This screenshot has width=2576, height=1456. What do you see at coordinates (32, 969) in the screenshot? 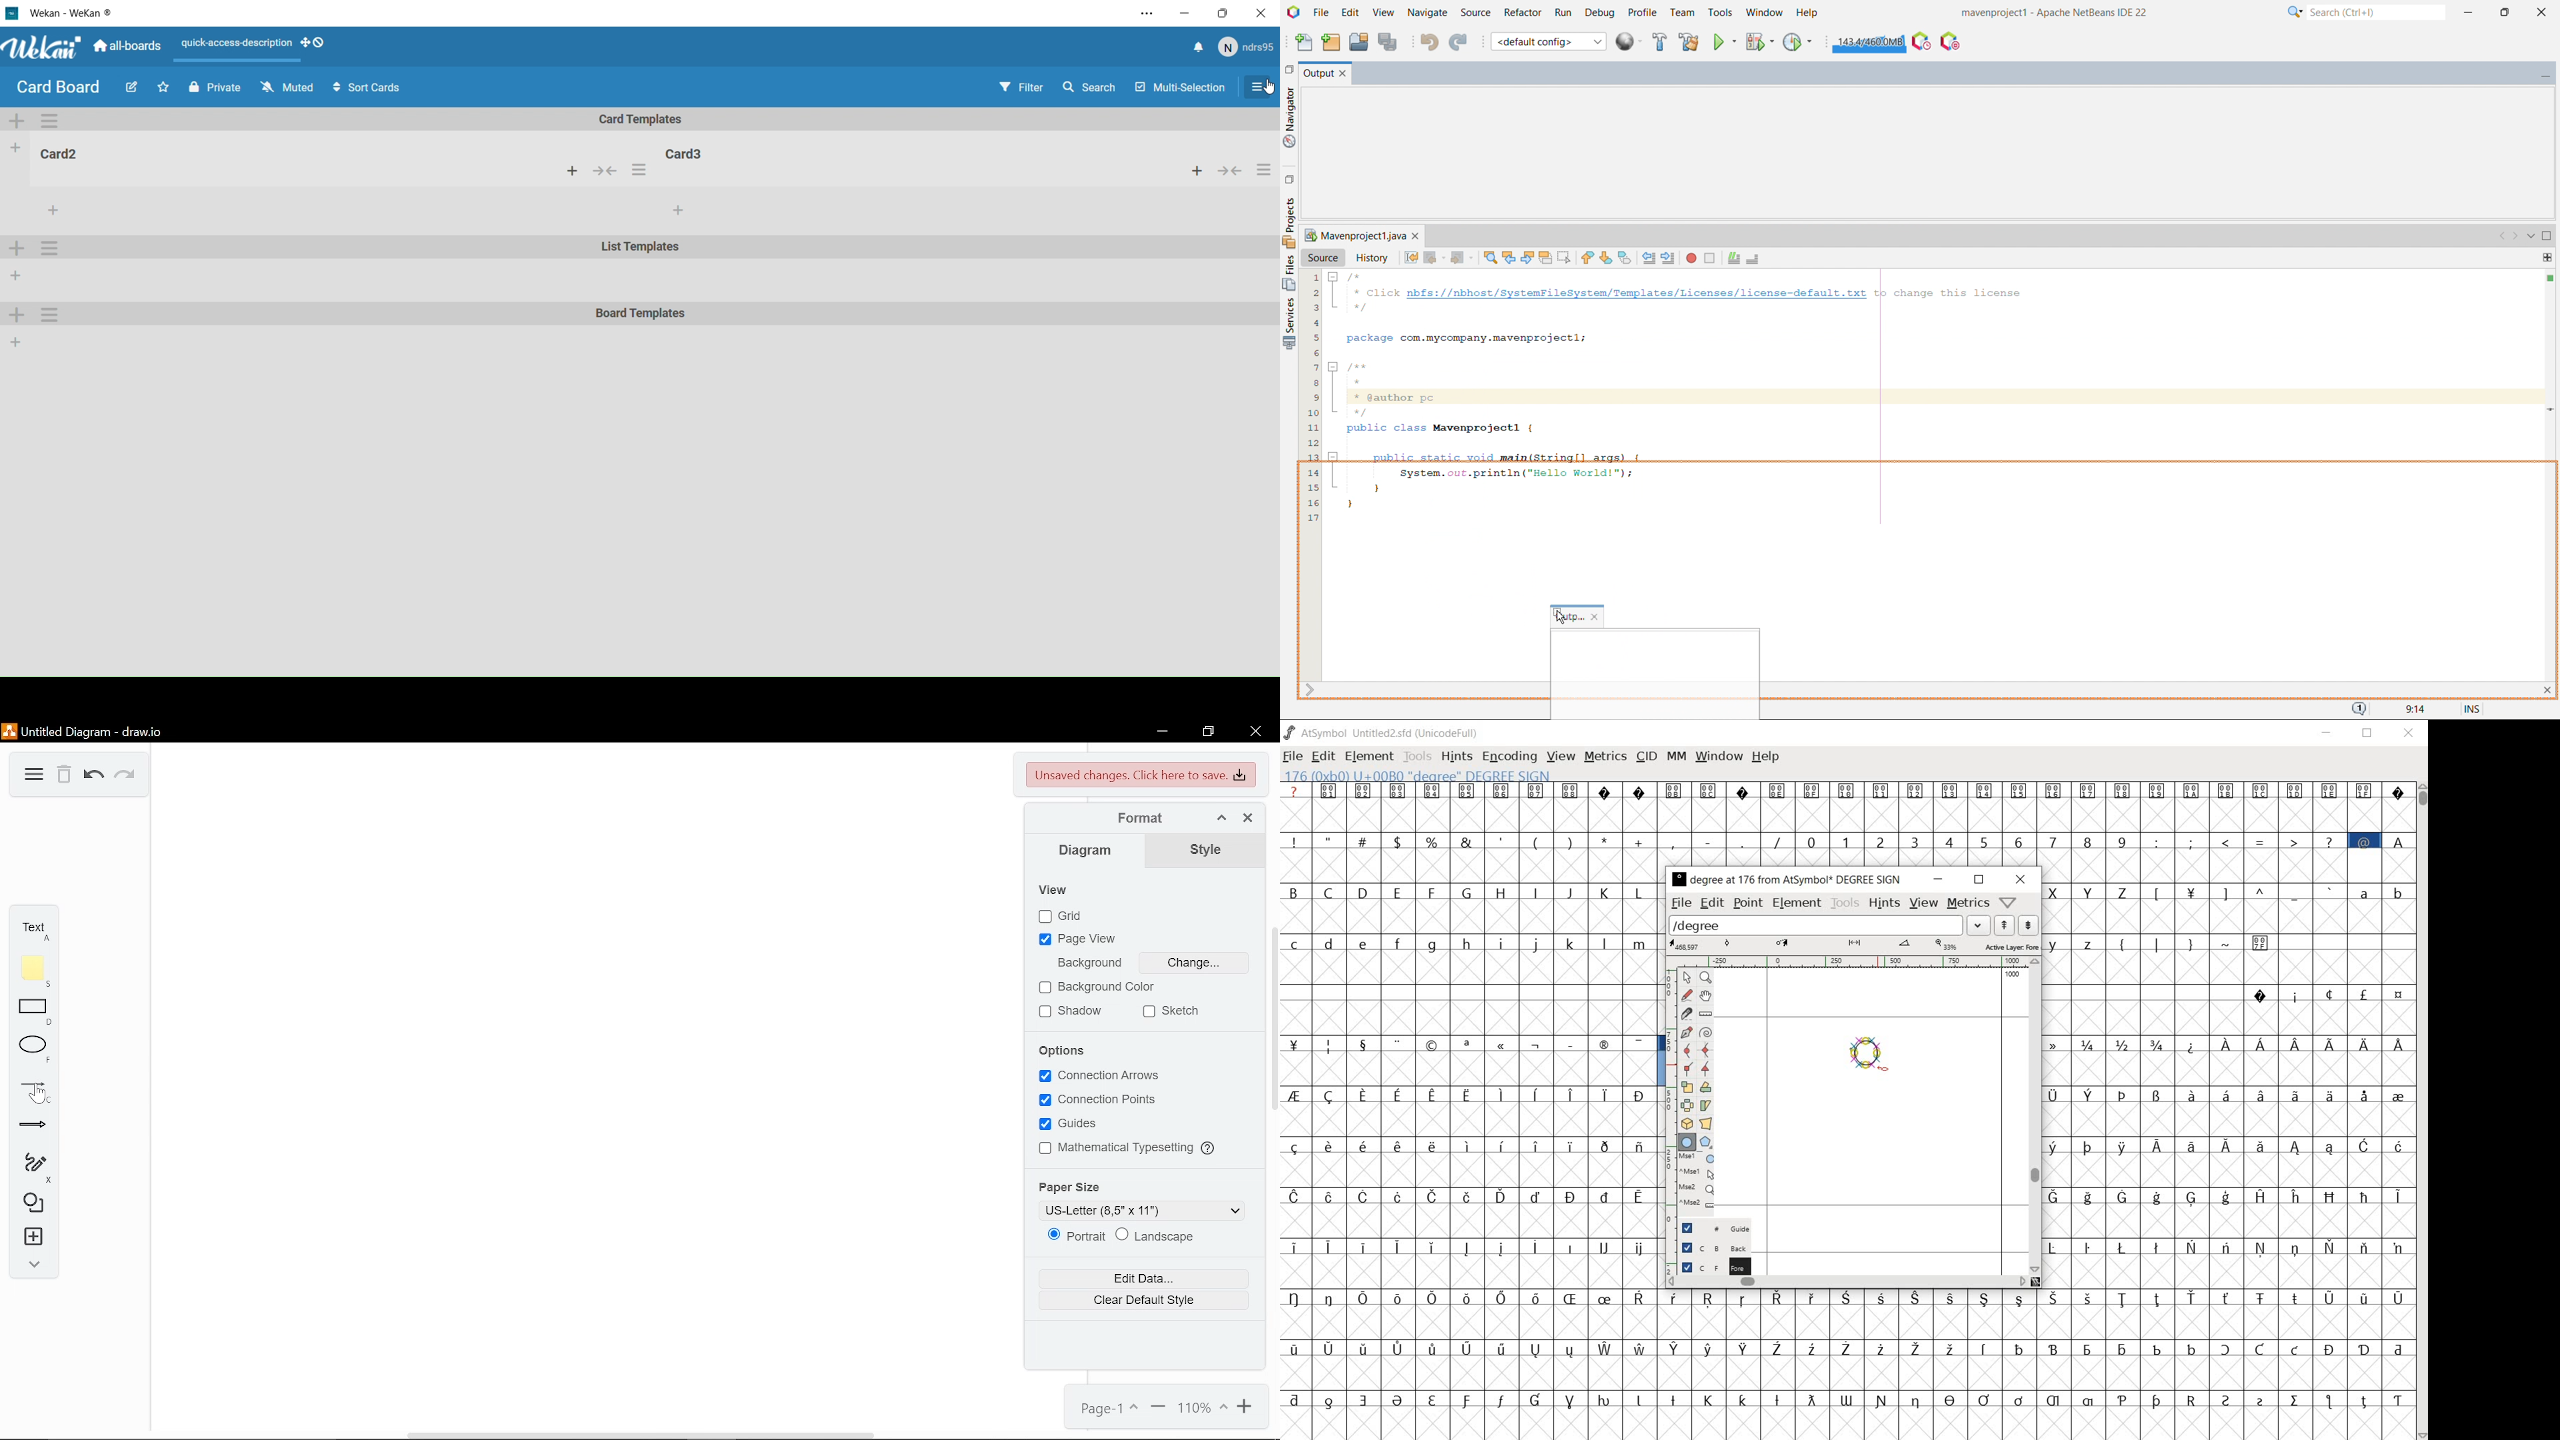
I see `Note` at bounding box center [32, 969].